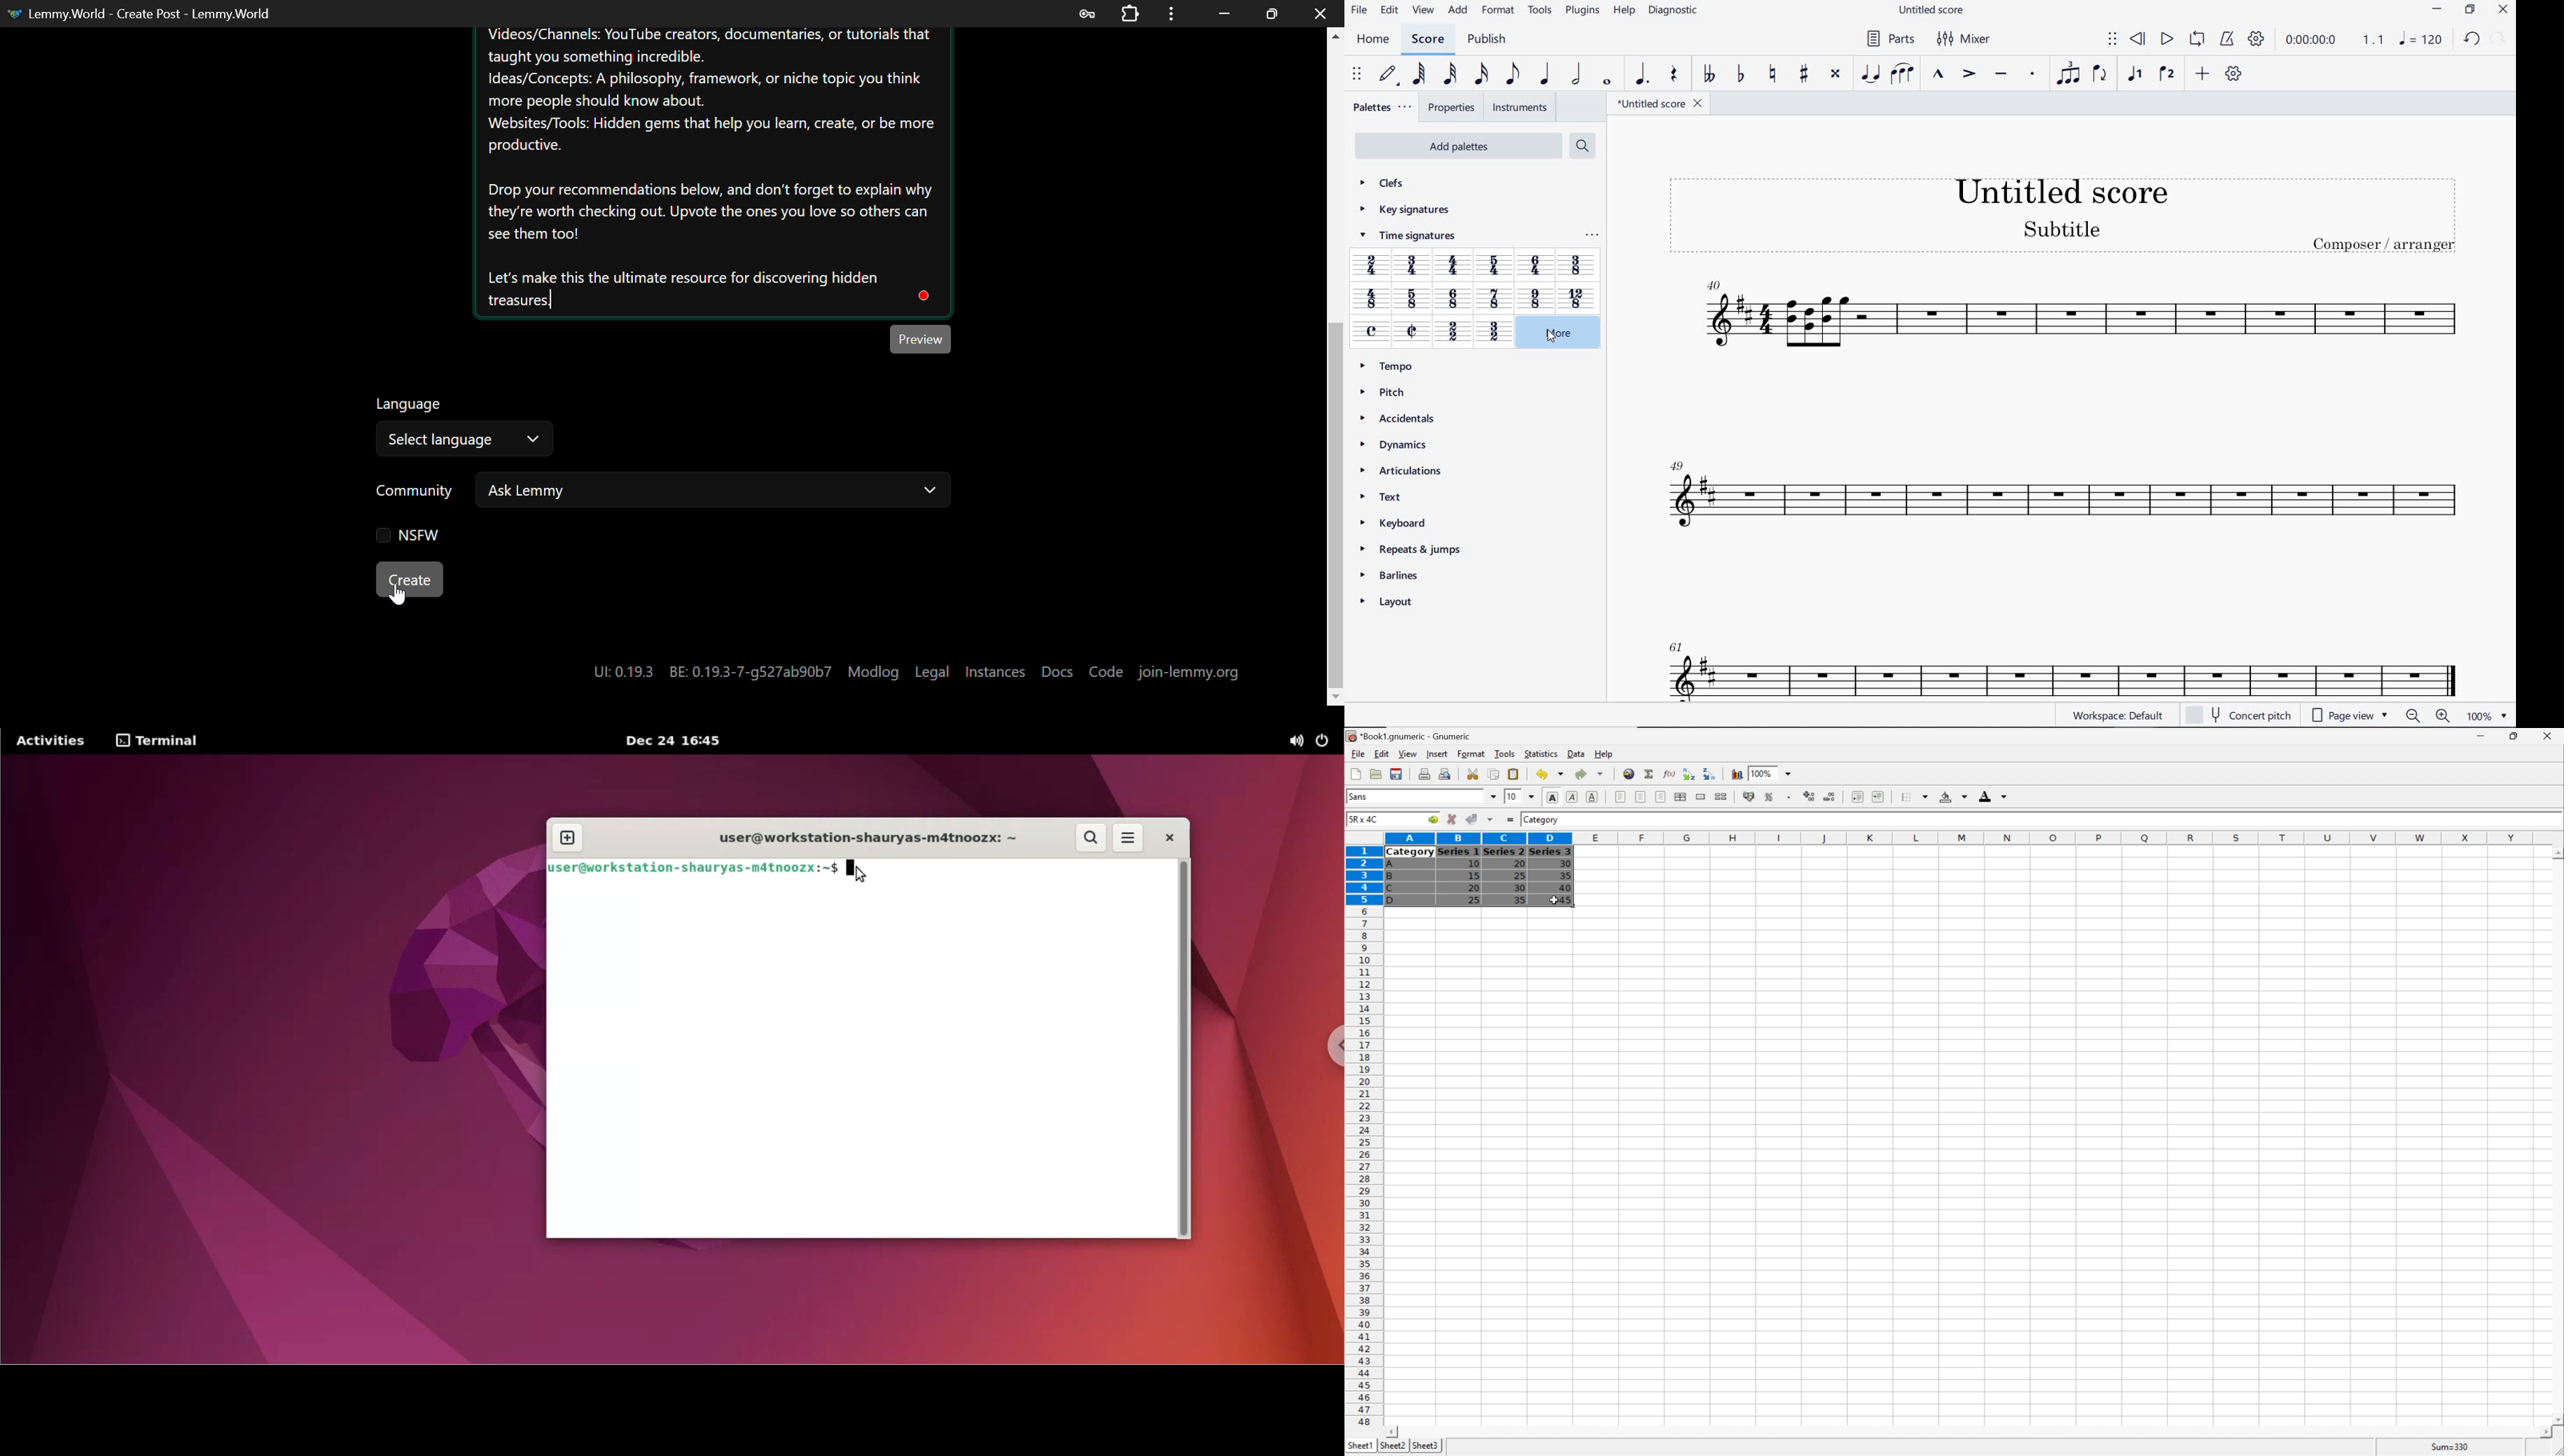 The image size is (2576, 1456). I want to click on Align Right, so click(1660, 797).